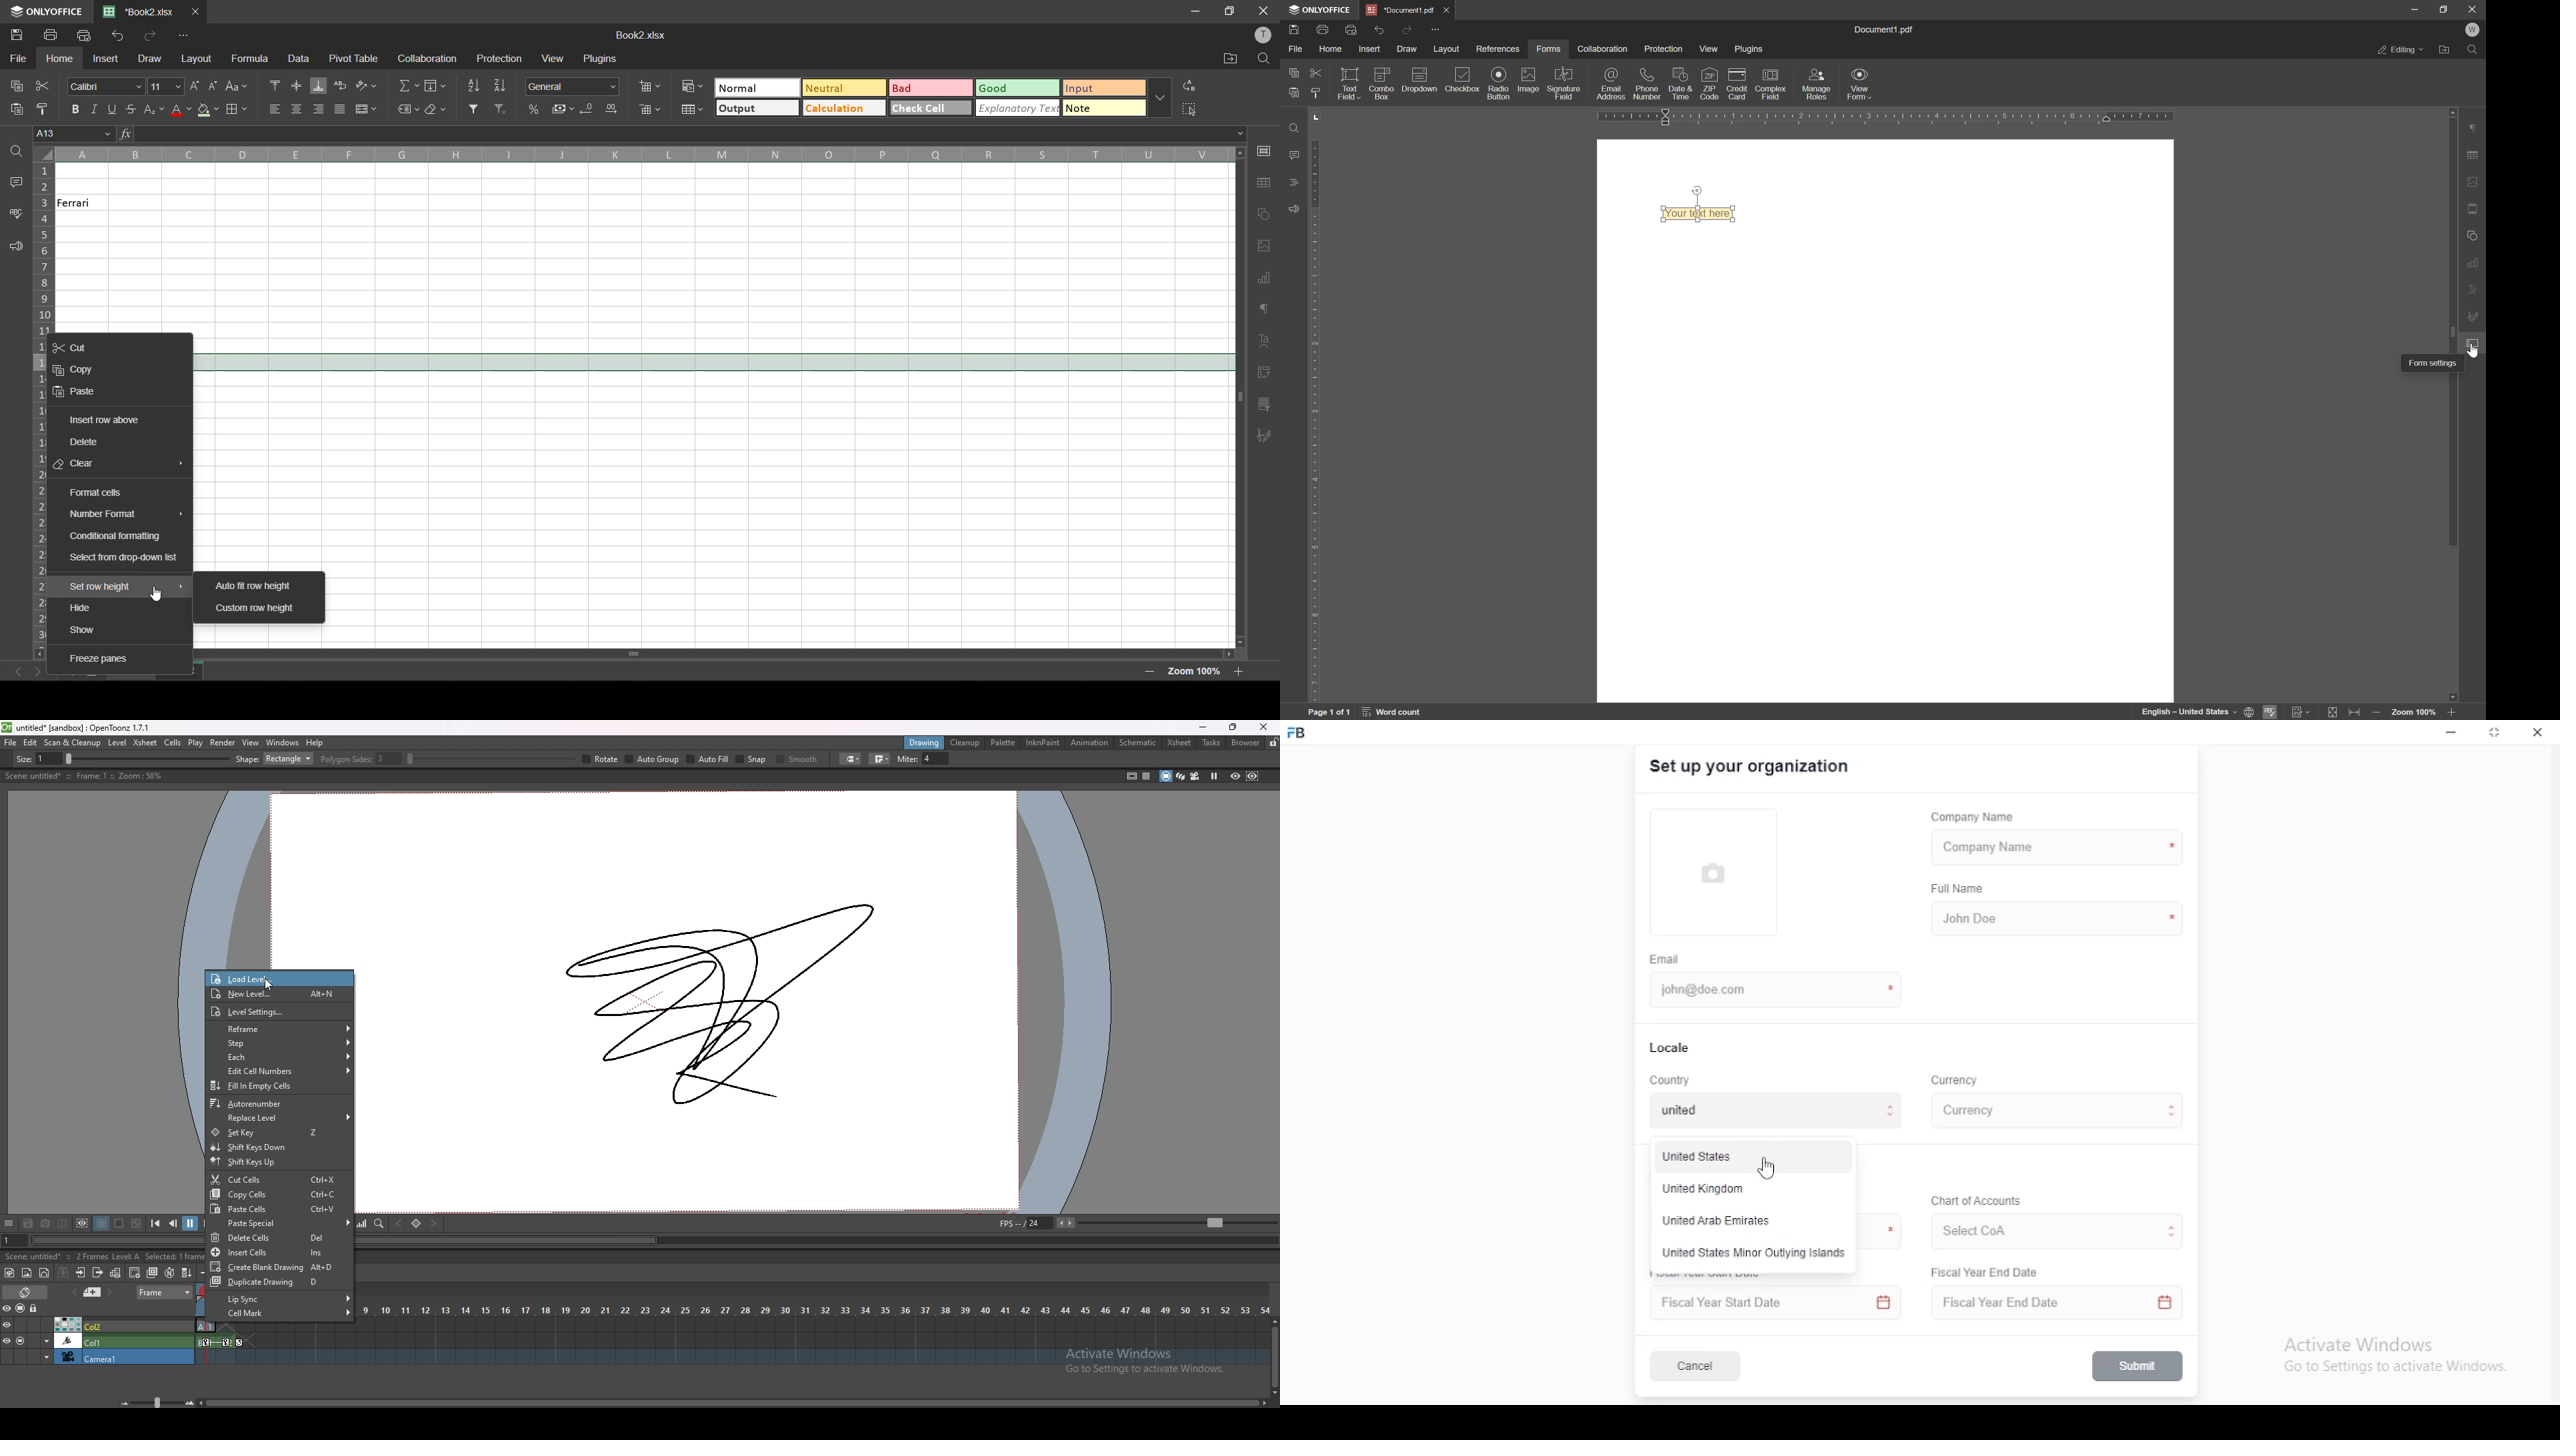 This screenshot has width=2576, height=1456. I want to click on cancel, so click(1695, 1367).